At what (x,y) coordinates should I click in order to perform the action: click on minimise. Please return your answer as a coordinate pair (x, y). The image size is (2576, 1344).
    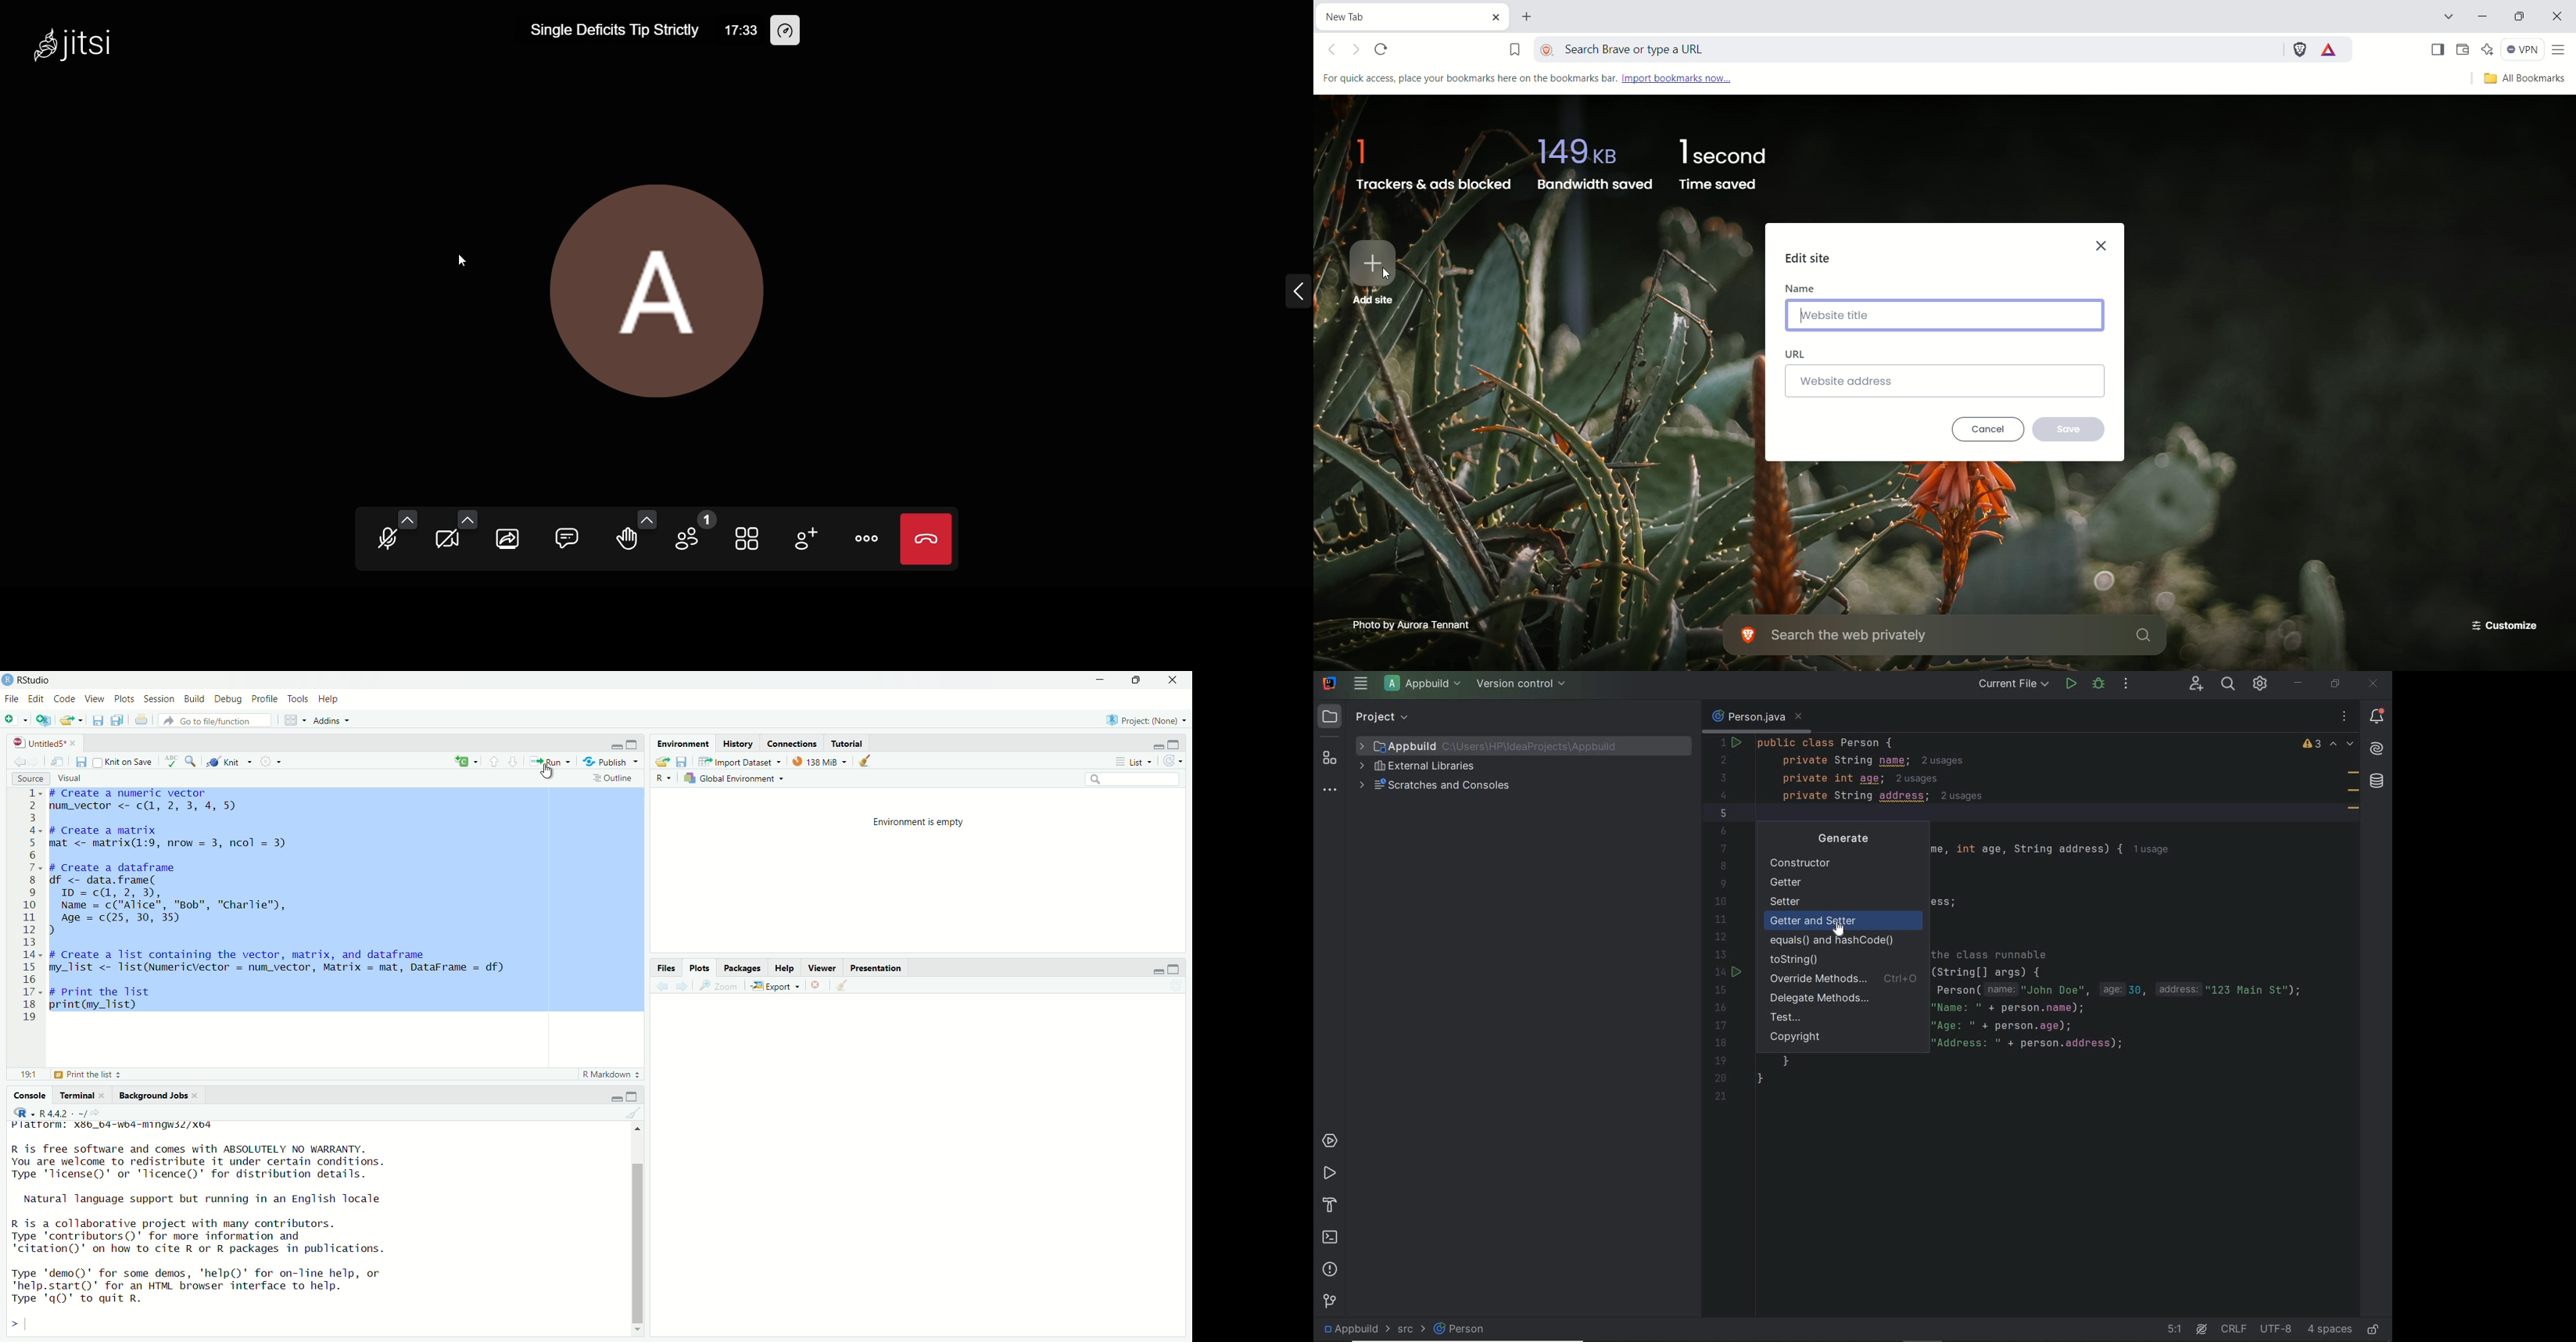
    Looking at the image, I should click on (1089, 683).